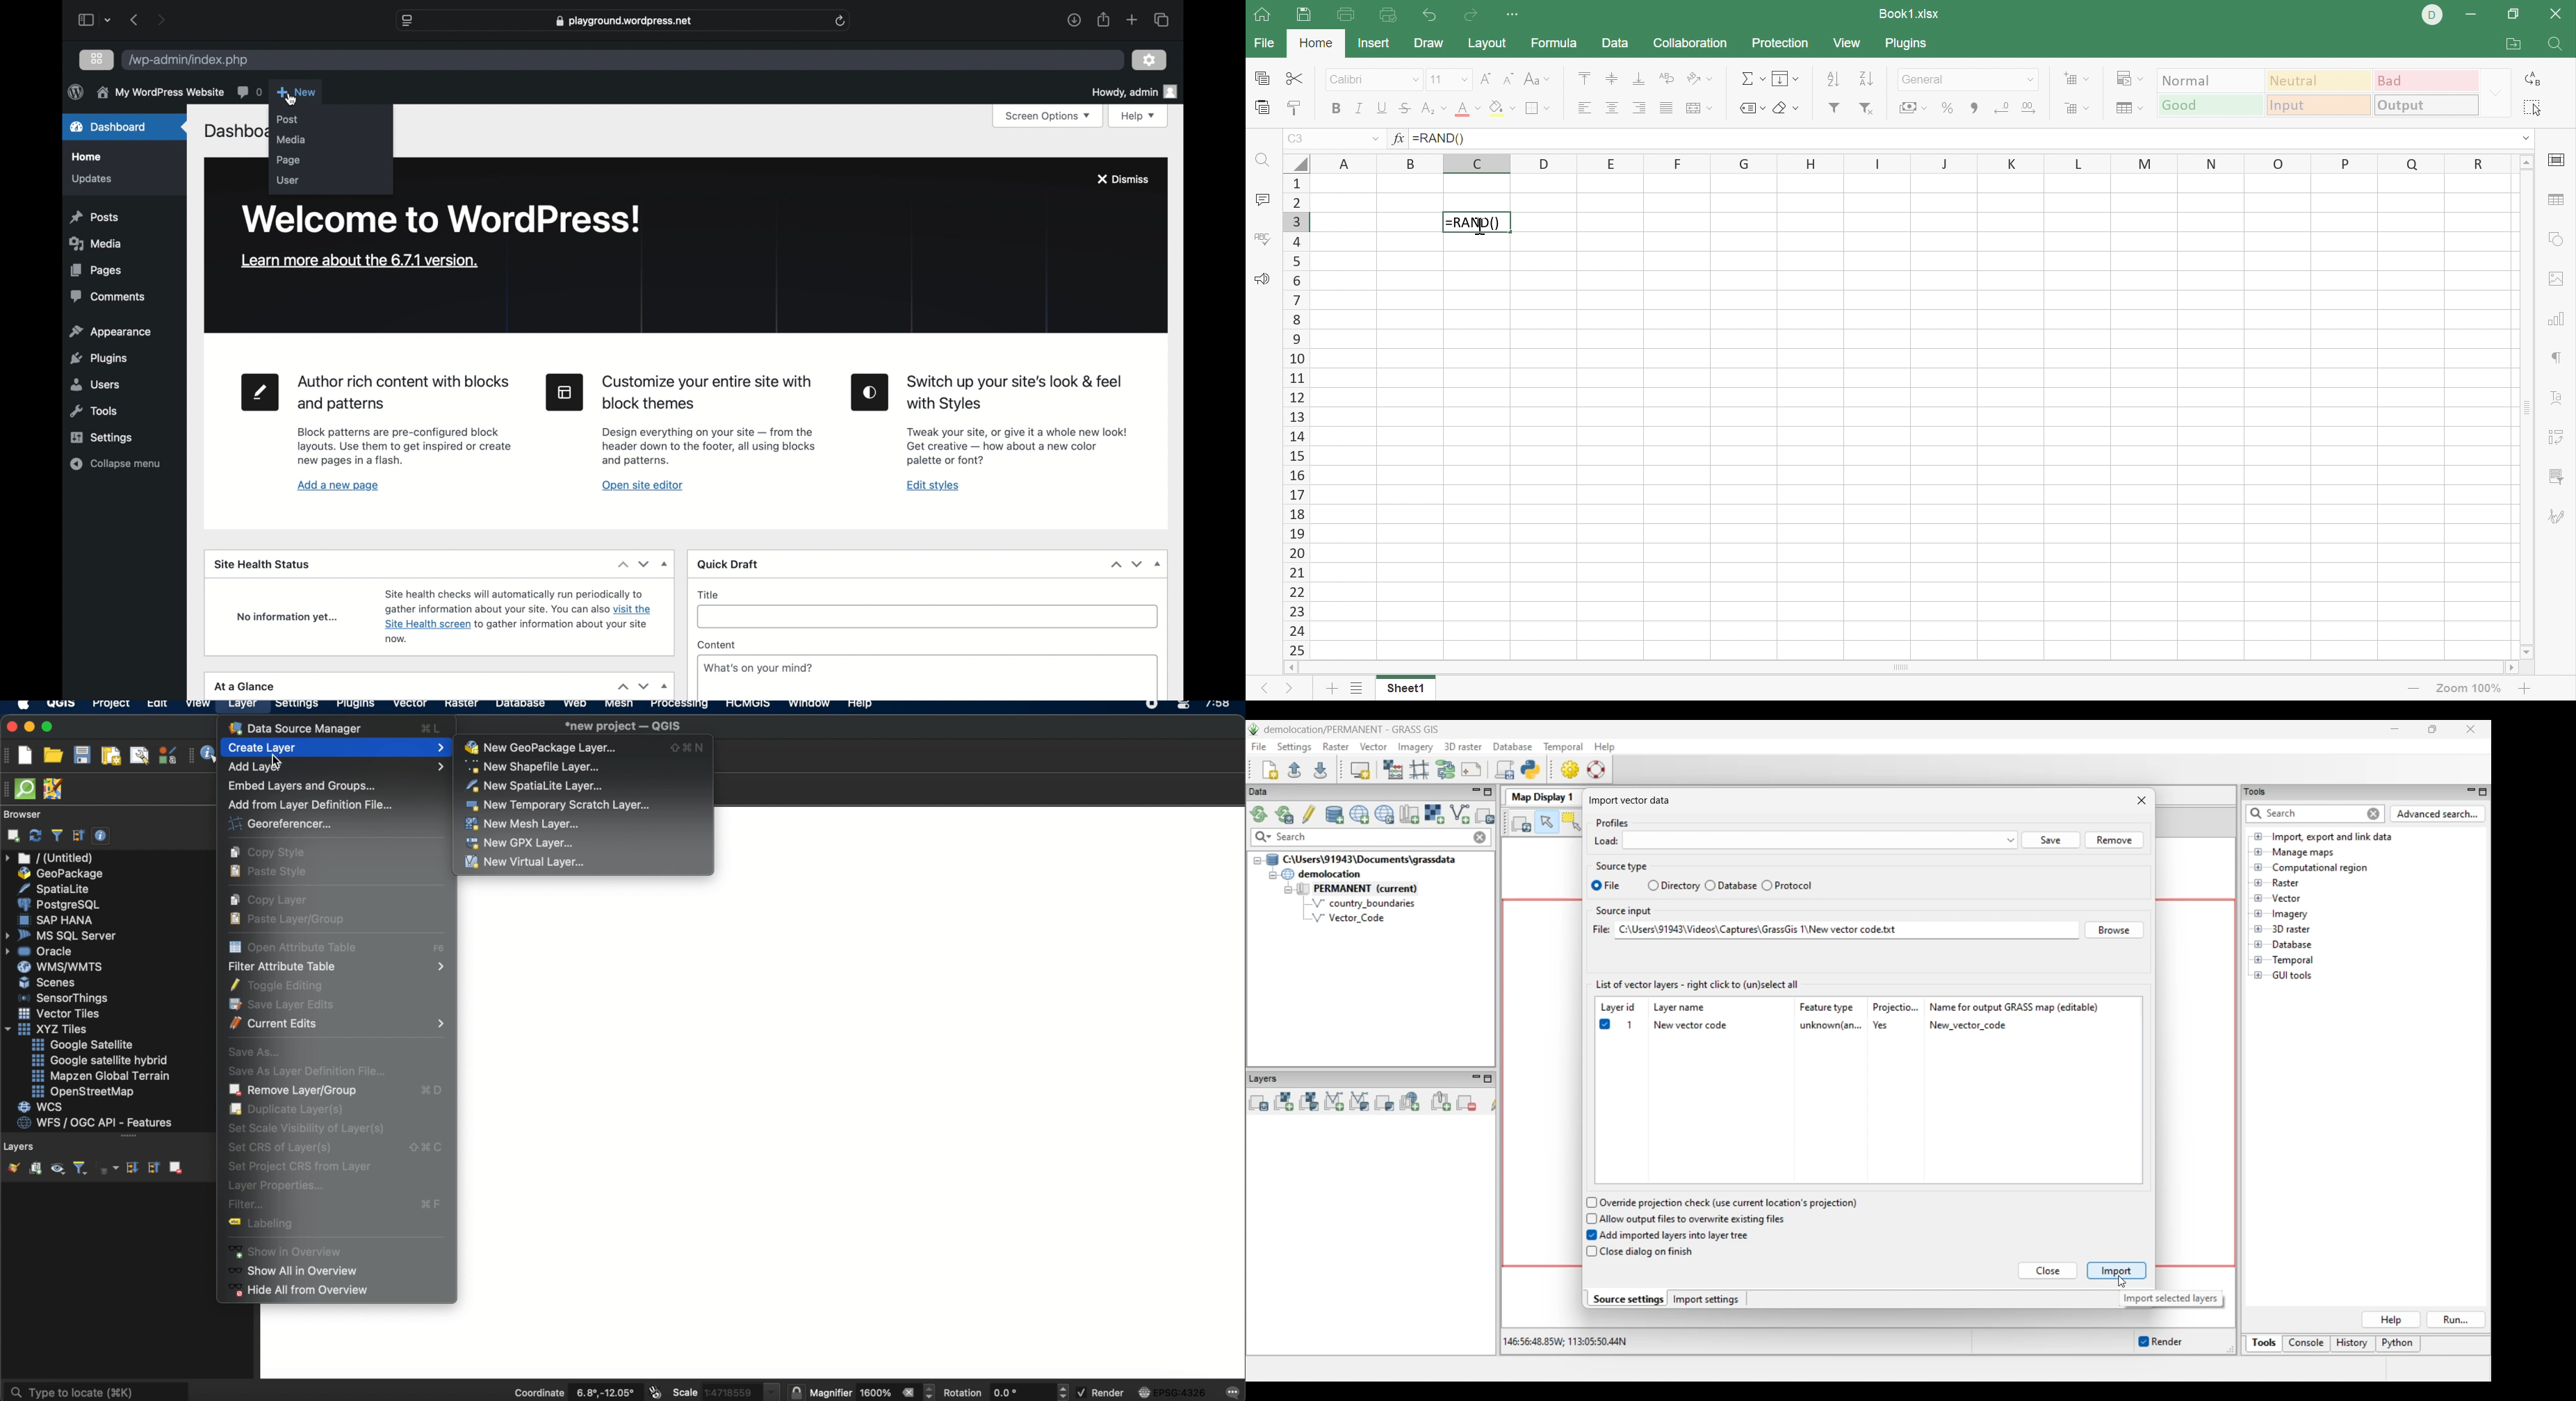  Describe the element at coordinates (10, 727) in the screenshot. I see `close` at that location.